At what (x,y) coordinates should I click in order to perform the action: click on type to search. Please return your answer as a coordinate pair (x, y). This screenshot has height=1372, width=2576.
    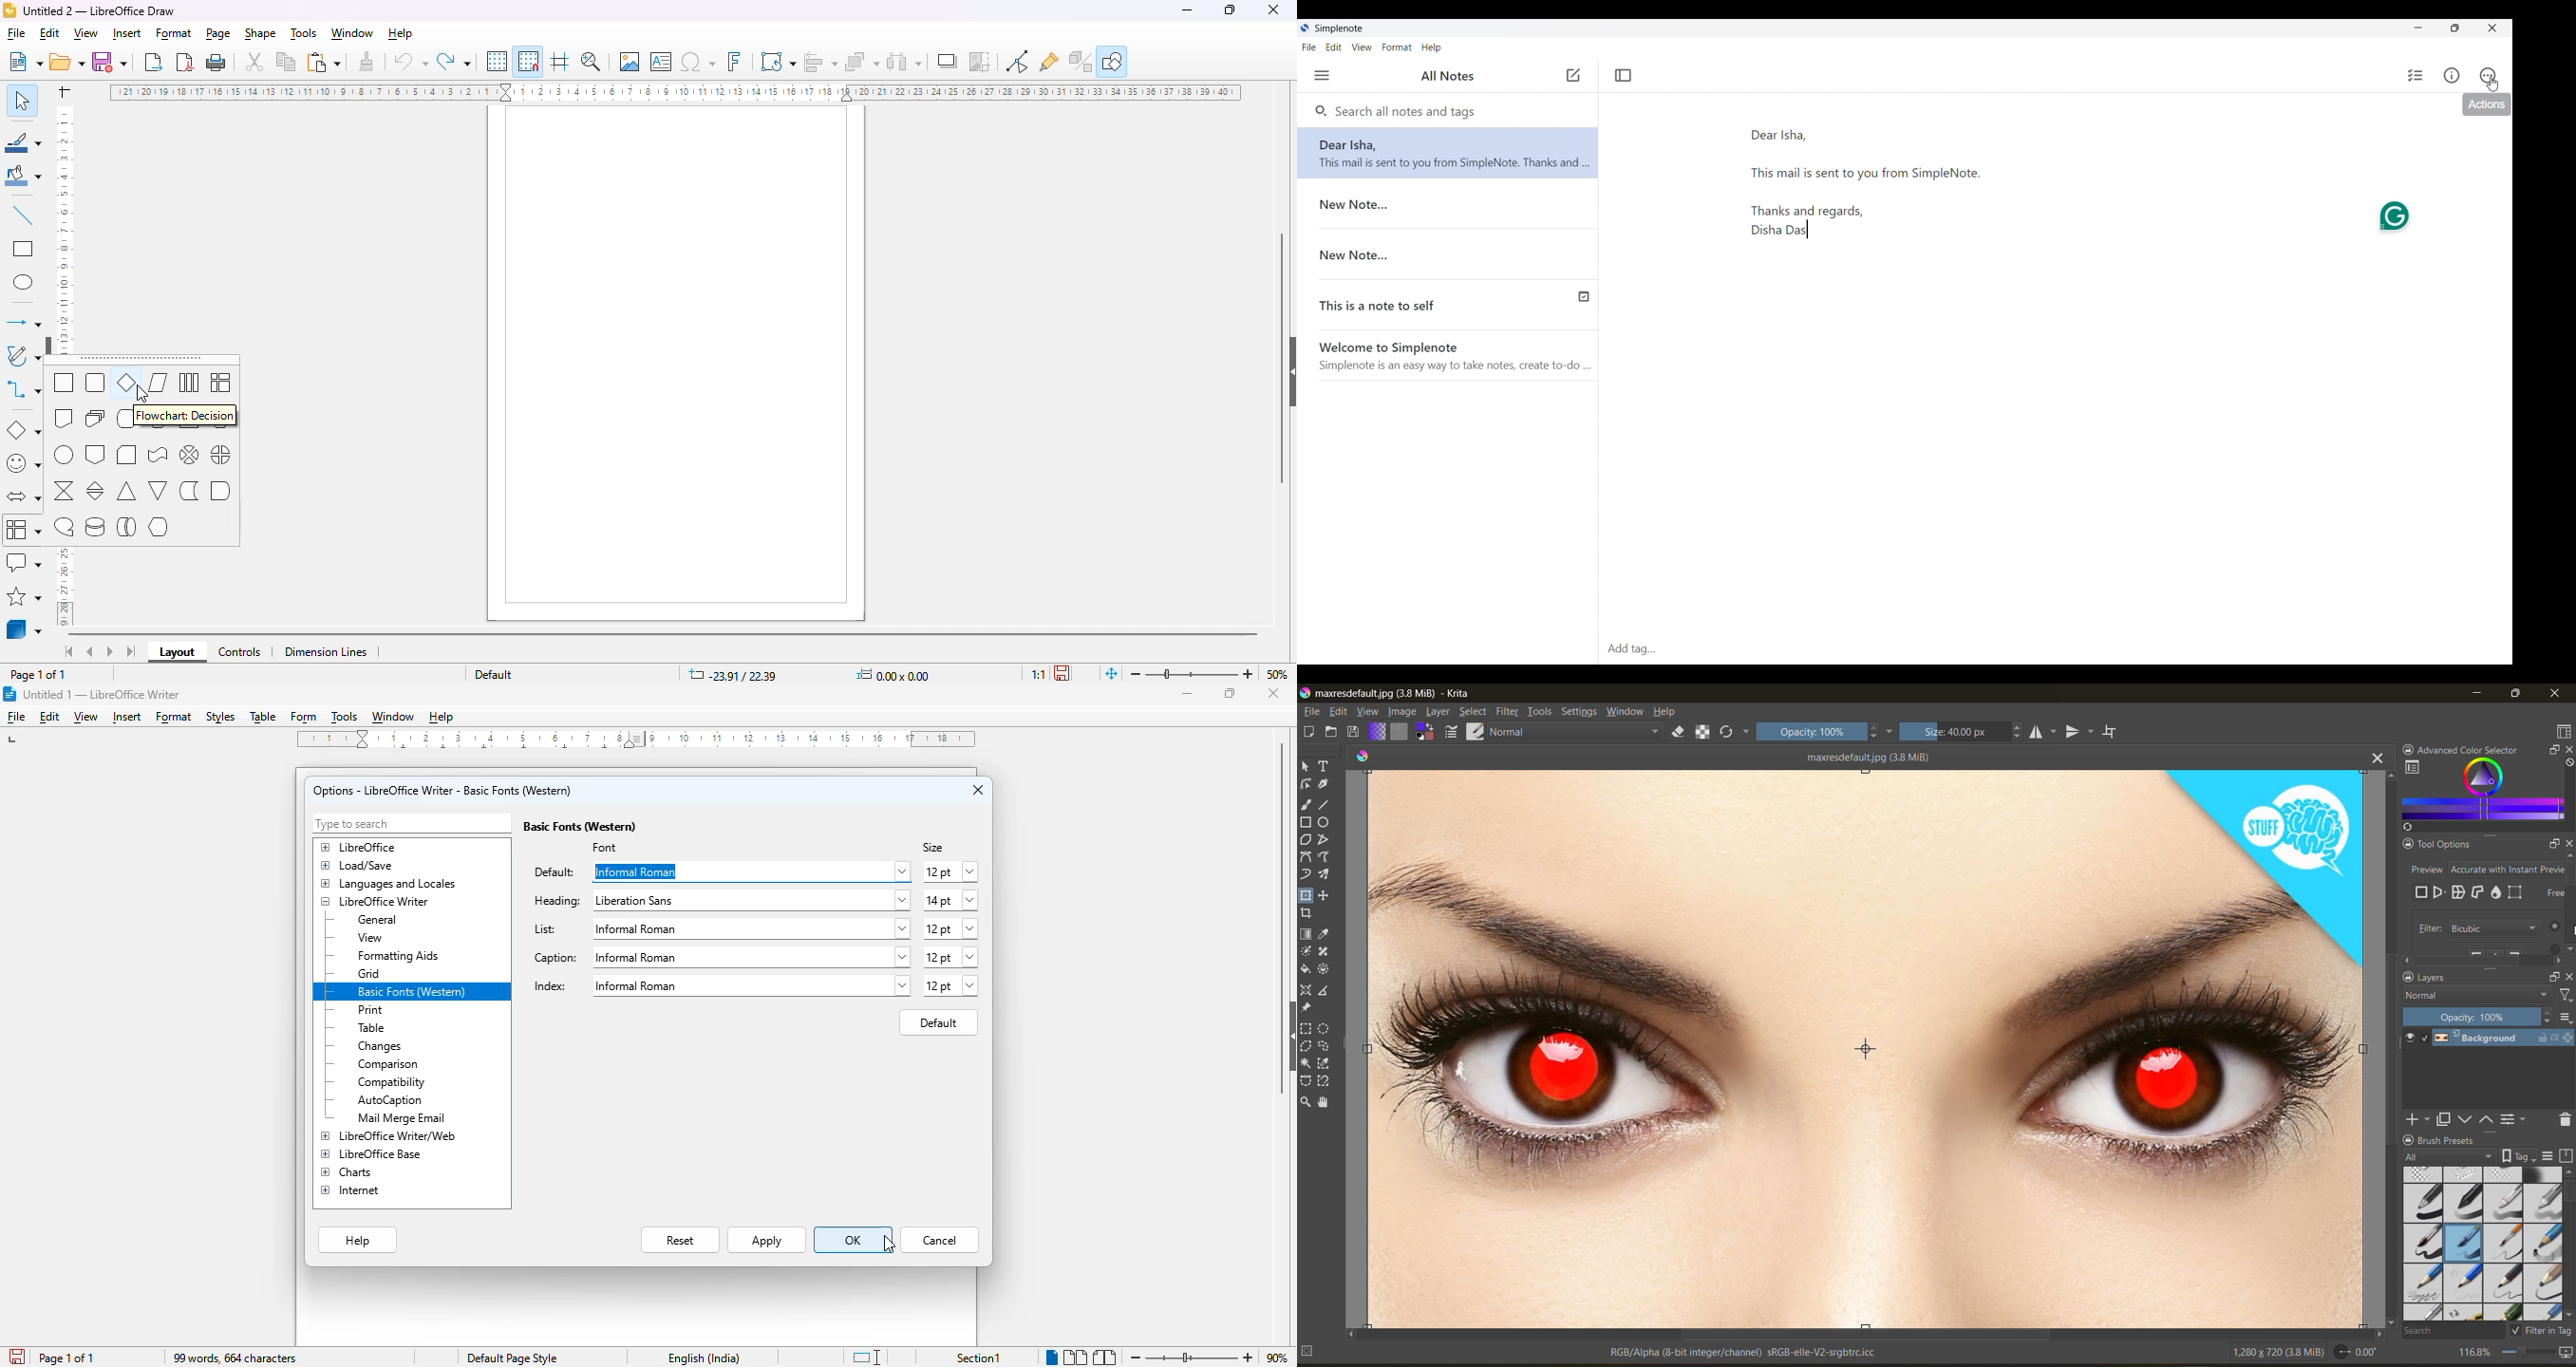
    Looking at the image, I should click on (410, 824).